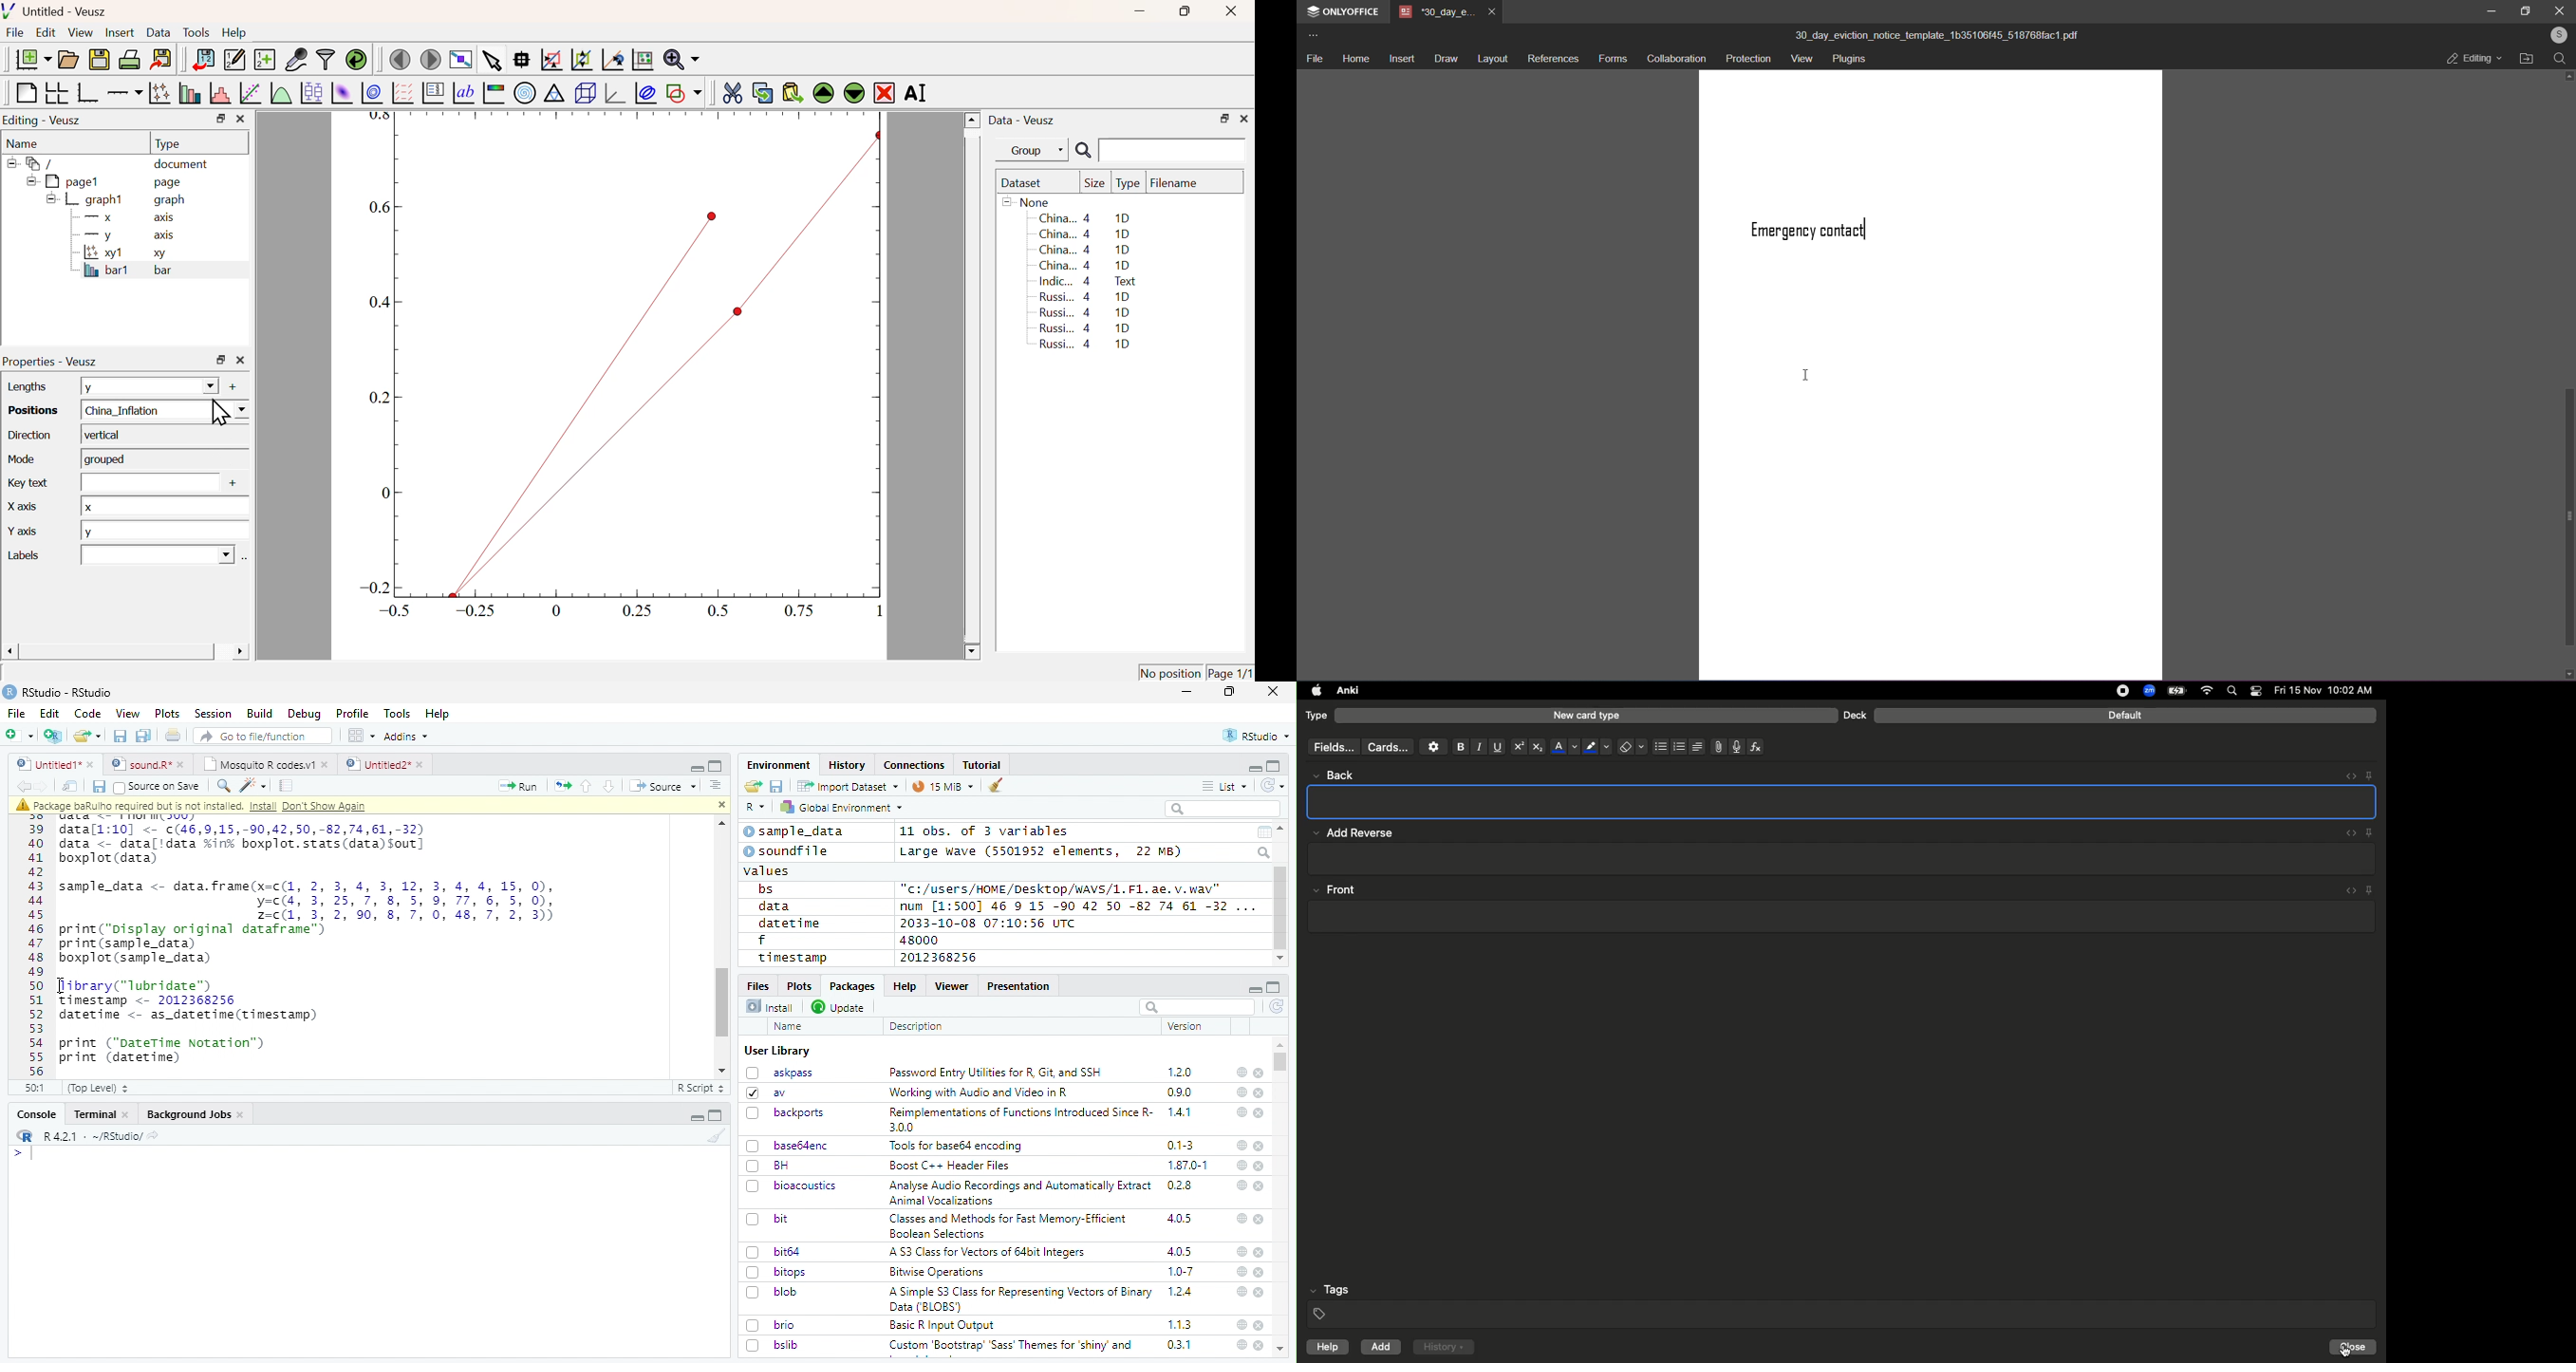 The width and height of the screenshot is (2576, 1372). What do you see at coordinates (1339, 775) in the screenshot?
I see `back` at bounding box center [1339, 775].